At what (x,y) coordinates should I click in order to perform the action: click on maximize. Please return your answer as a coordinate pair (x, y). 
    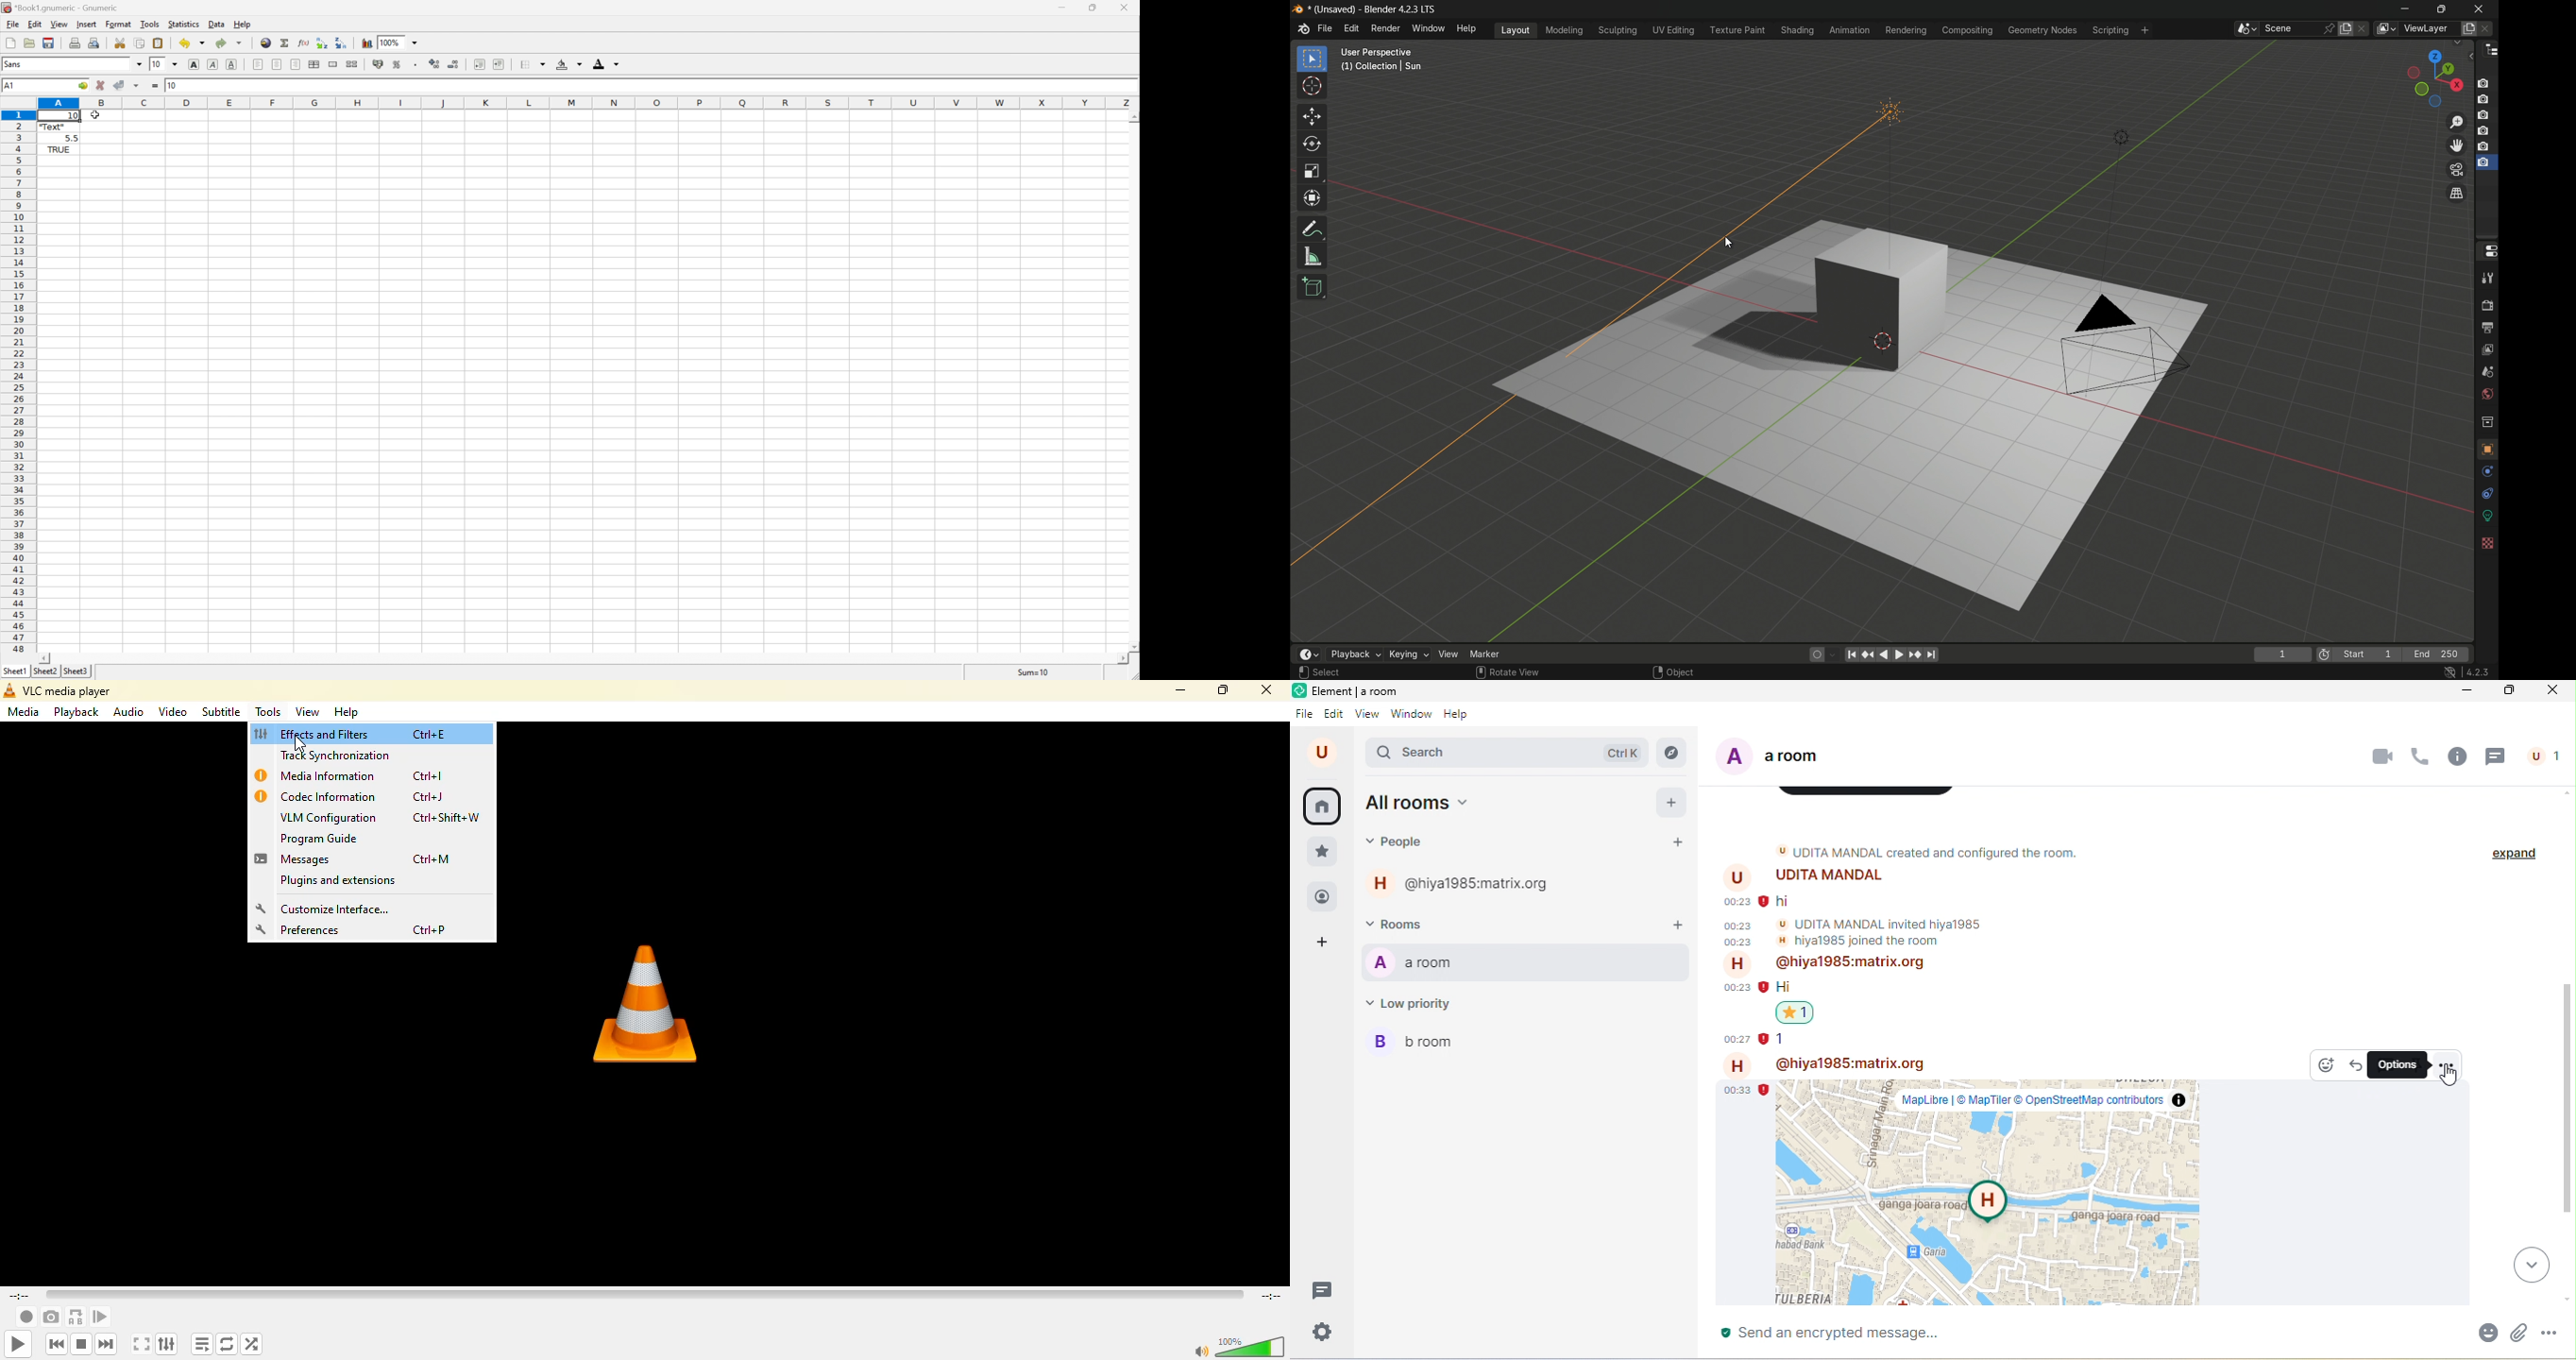
    Looking at the image, I should click on (1221, 688).